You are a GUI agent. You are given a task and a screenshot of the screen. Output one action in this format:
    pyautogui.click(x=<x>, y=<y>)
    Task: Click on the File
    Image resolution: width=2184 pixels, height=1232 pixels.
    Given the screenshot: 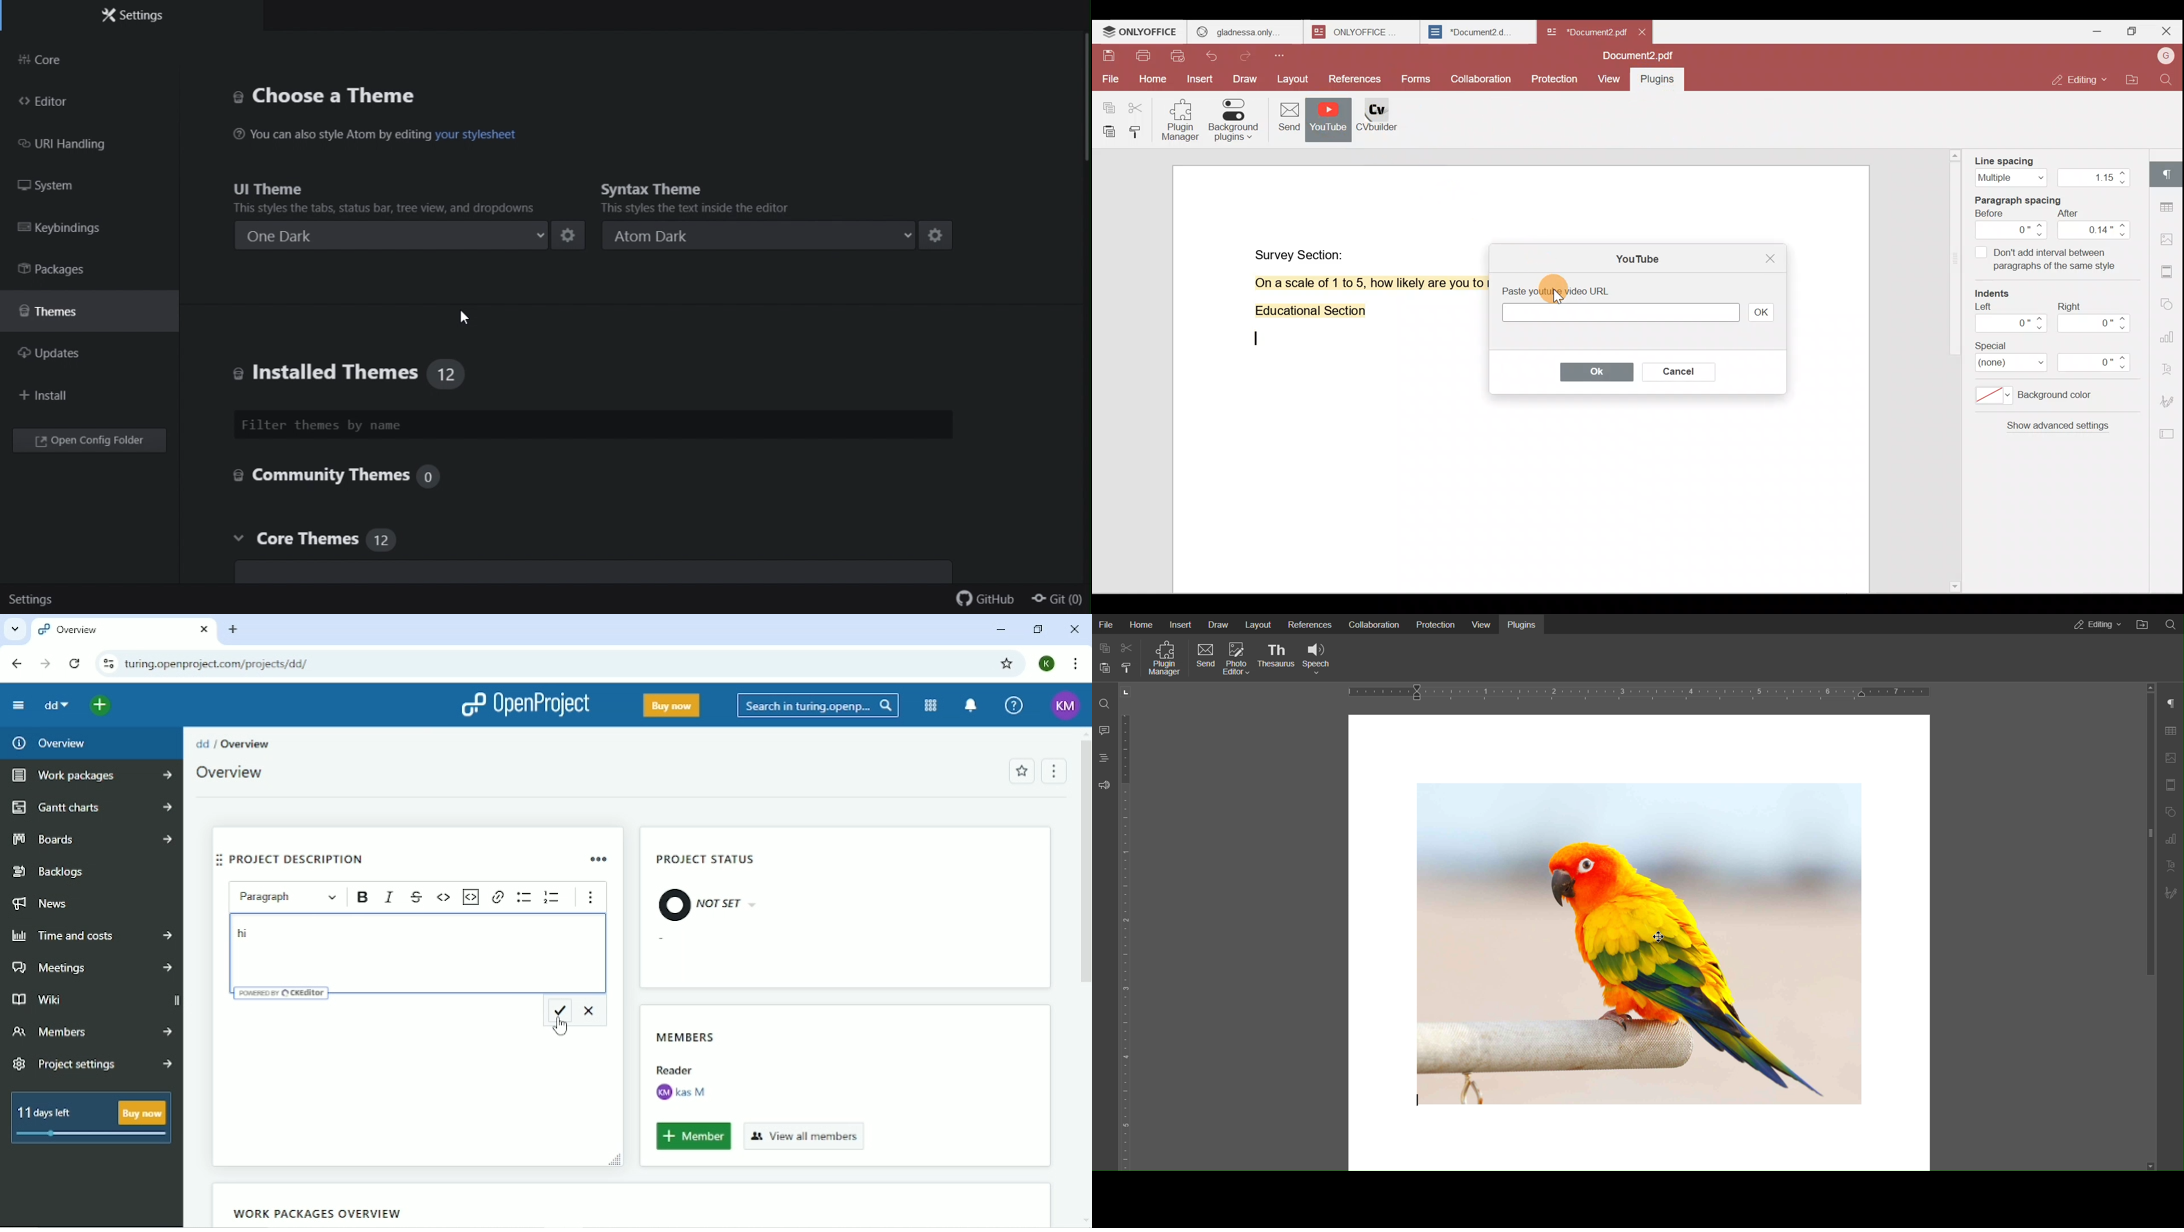 What is the action you would take?
    pyautogui.click(x=1109, y=79)
    